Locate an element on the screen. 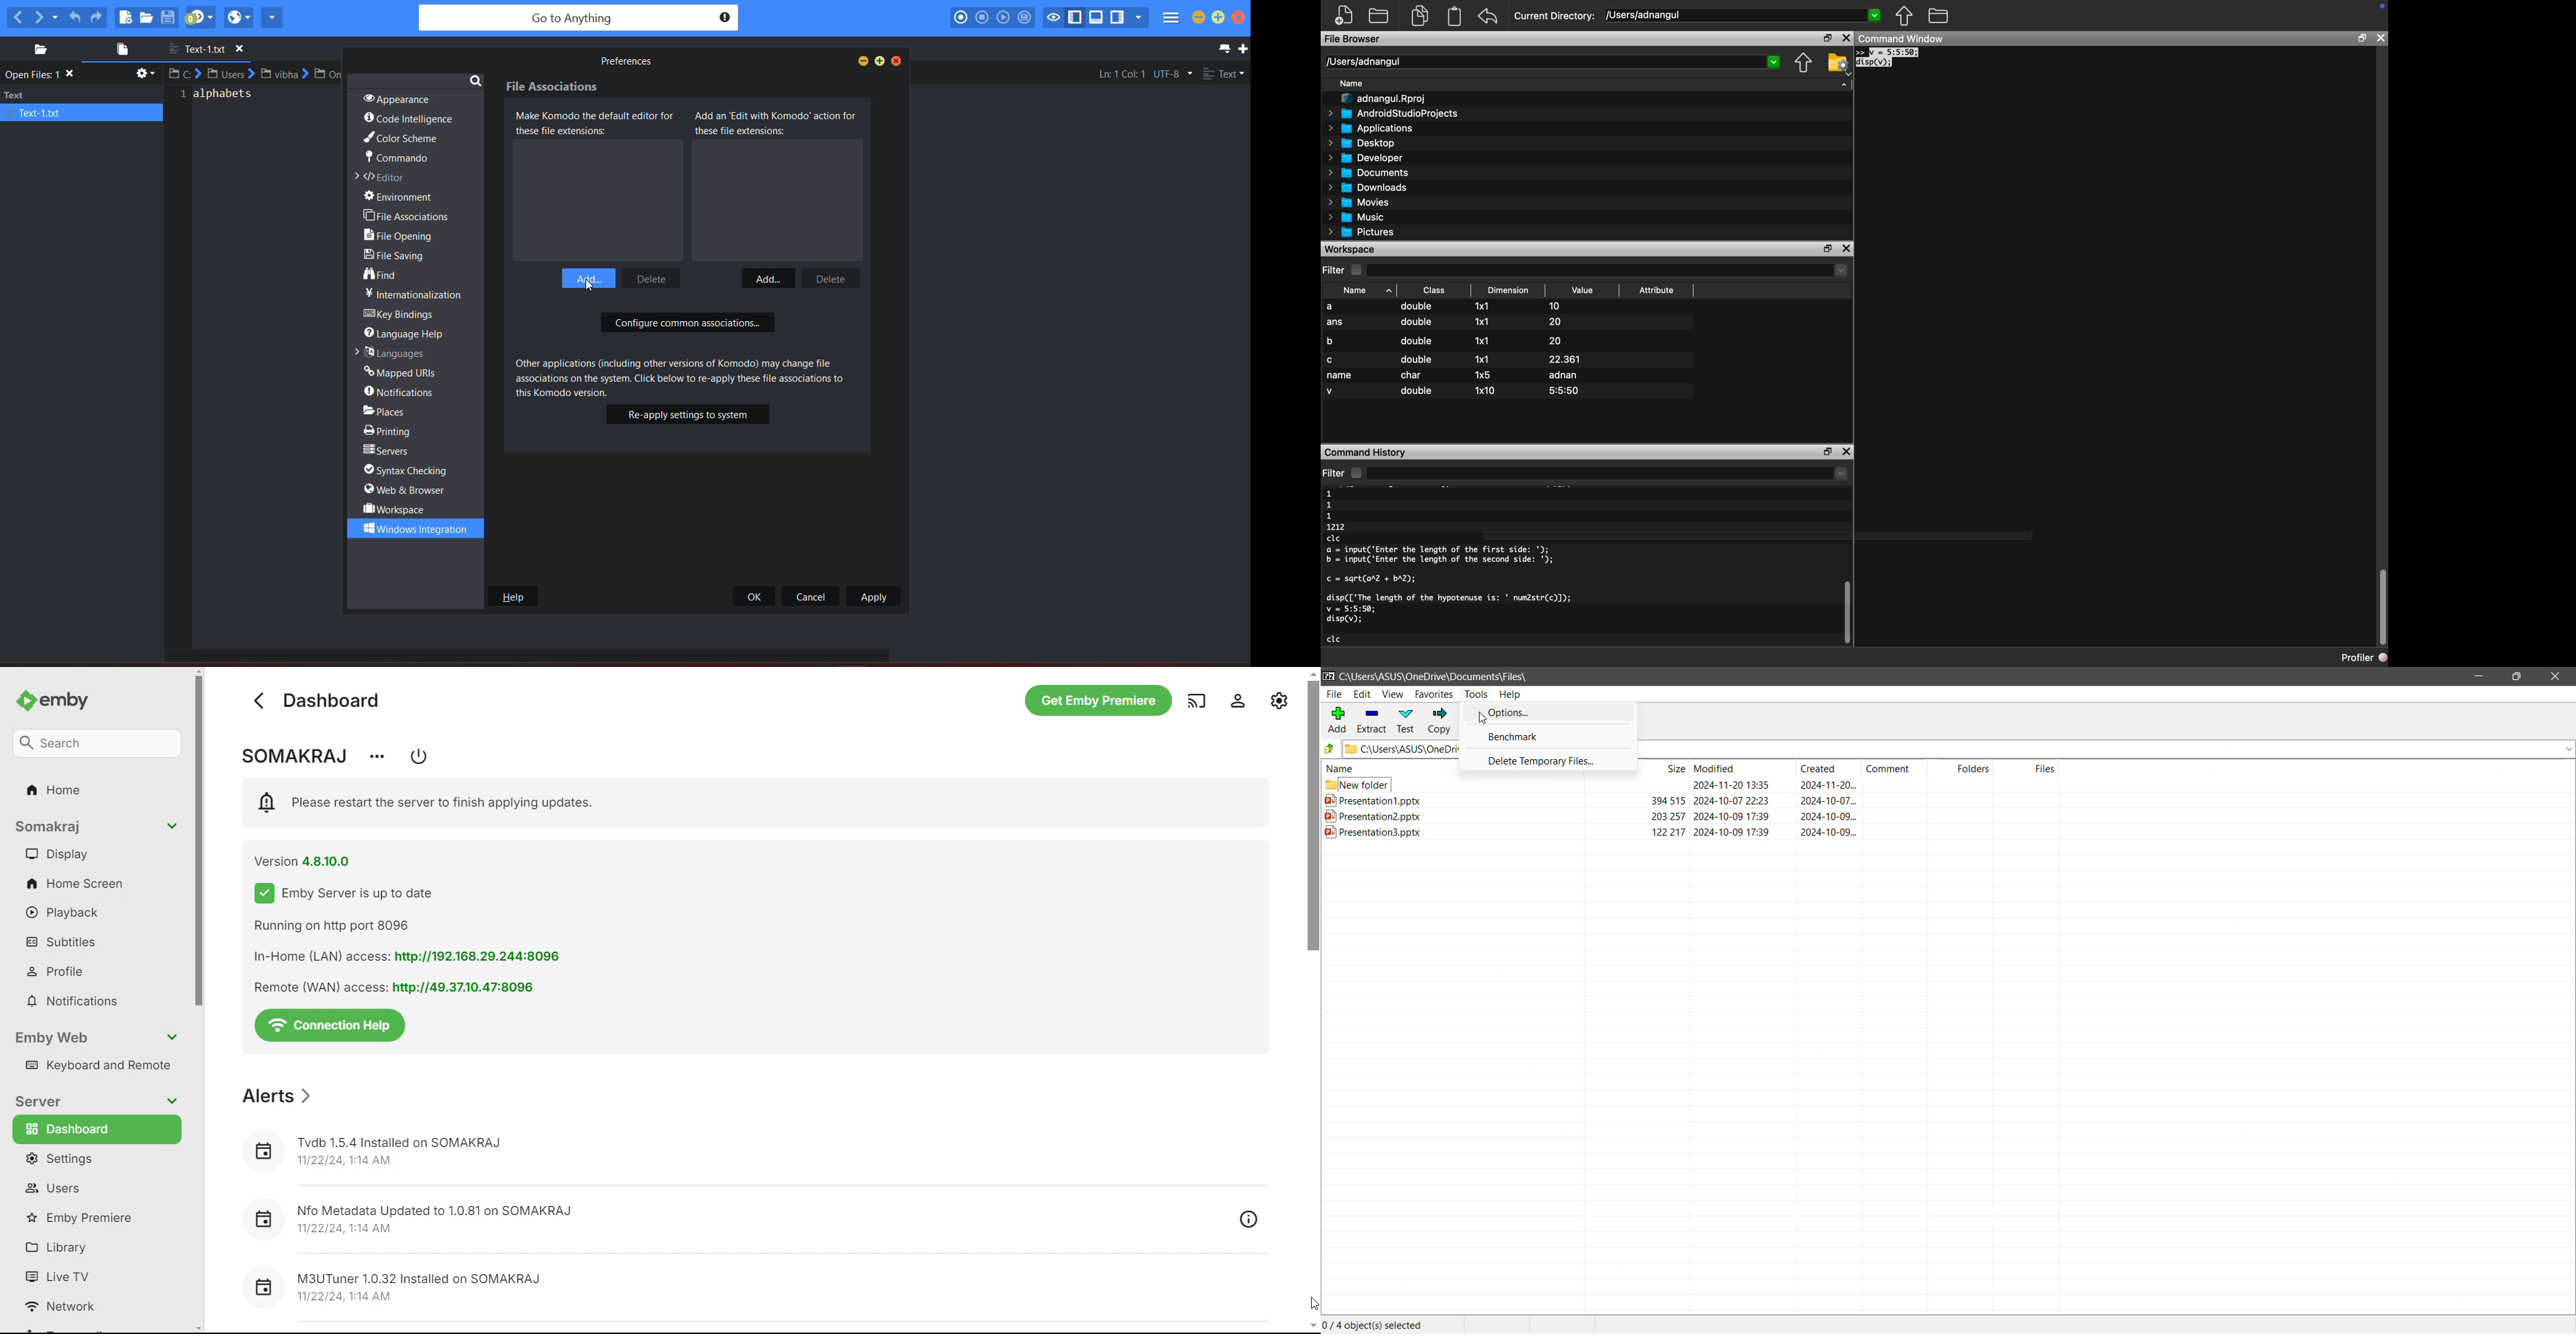  playback is located at coordinates (98, 911).